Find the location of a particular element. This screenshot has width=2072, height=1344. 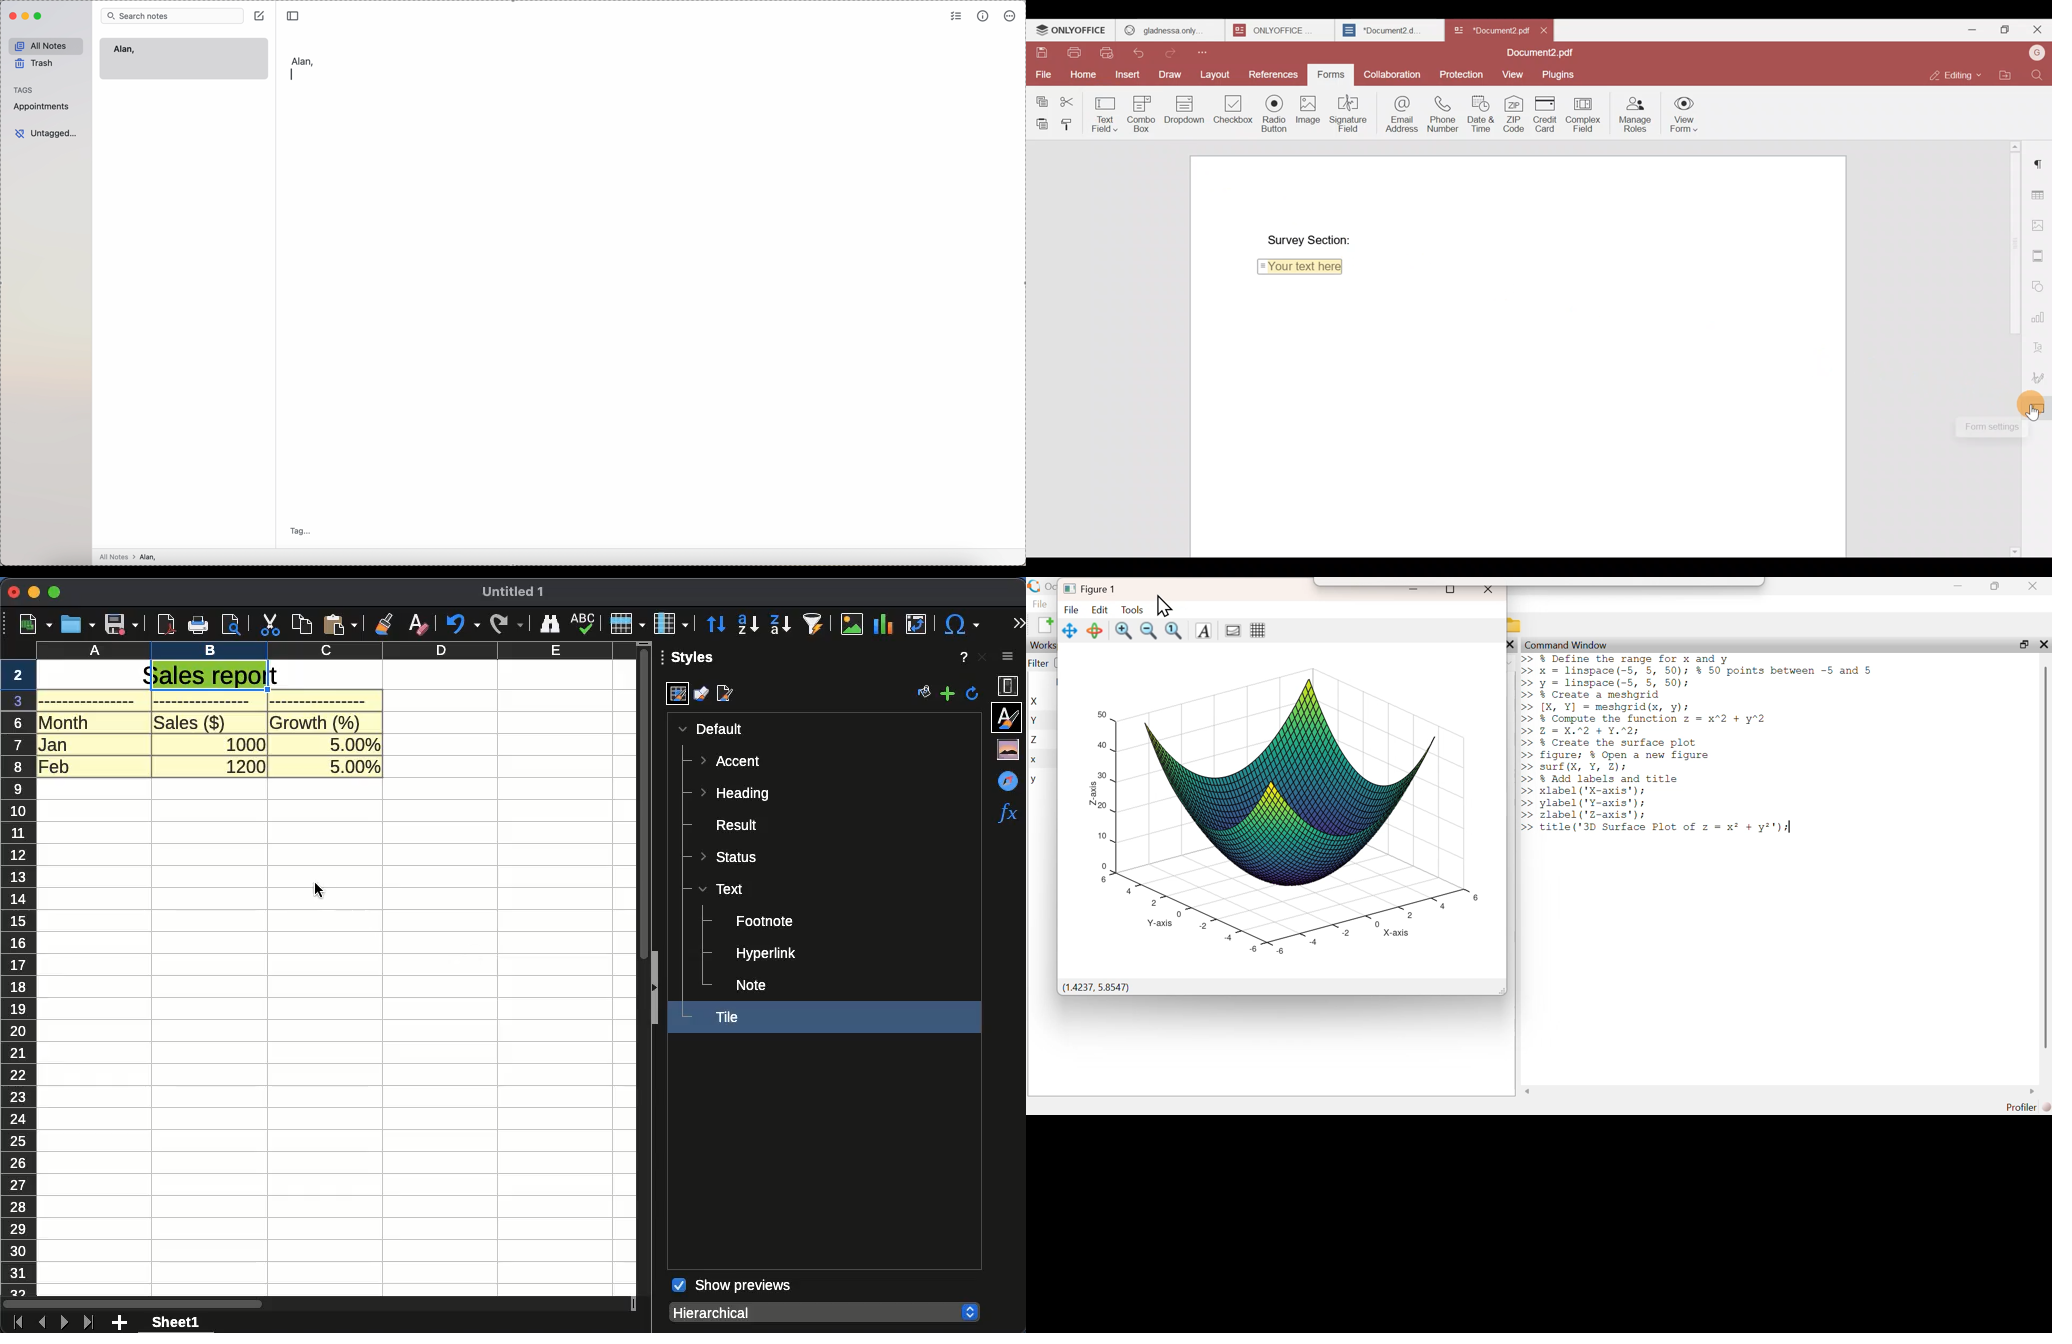

File is located at coordinates (1043, 74).